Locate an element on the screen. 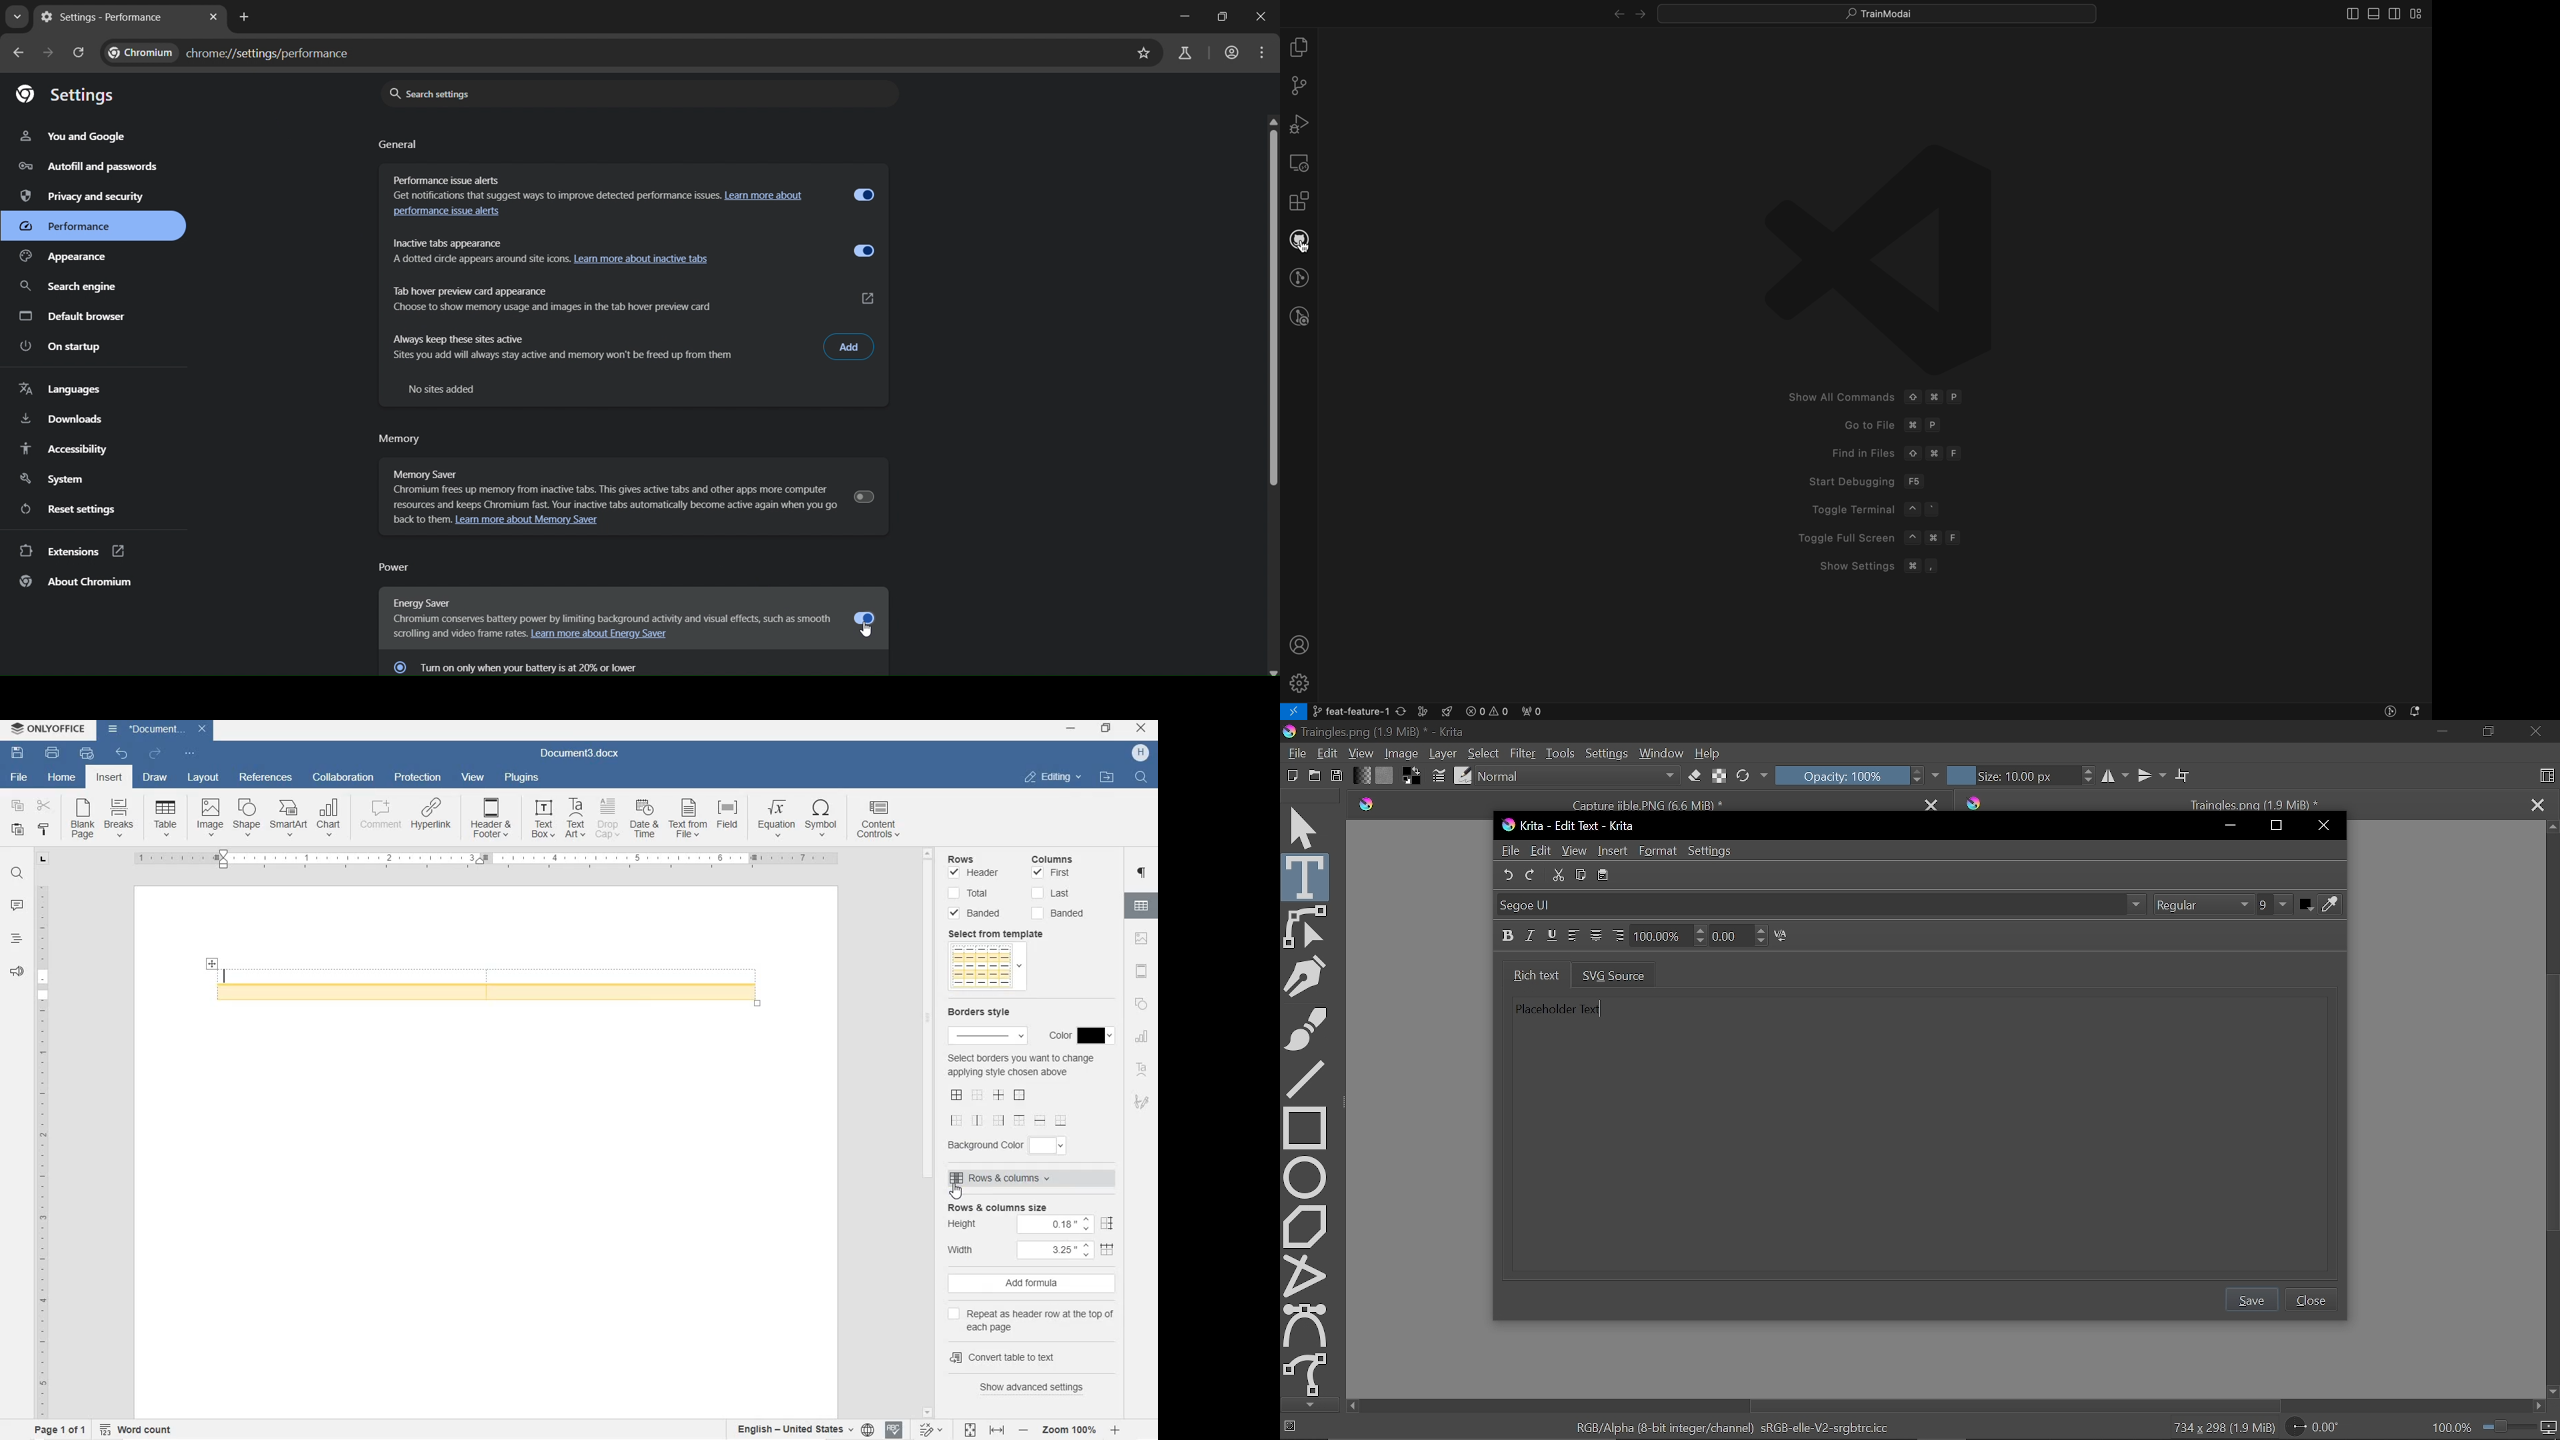 The width and height of the screenshot is (2576, 1456). PRINT is located at coordinates (53, 752).